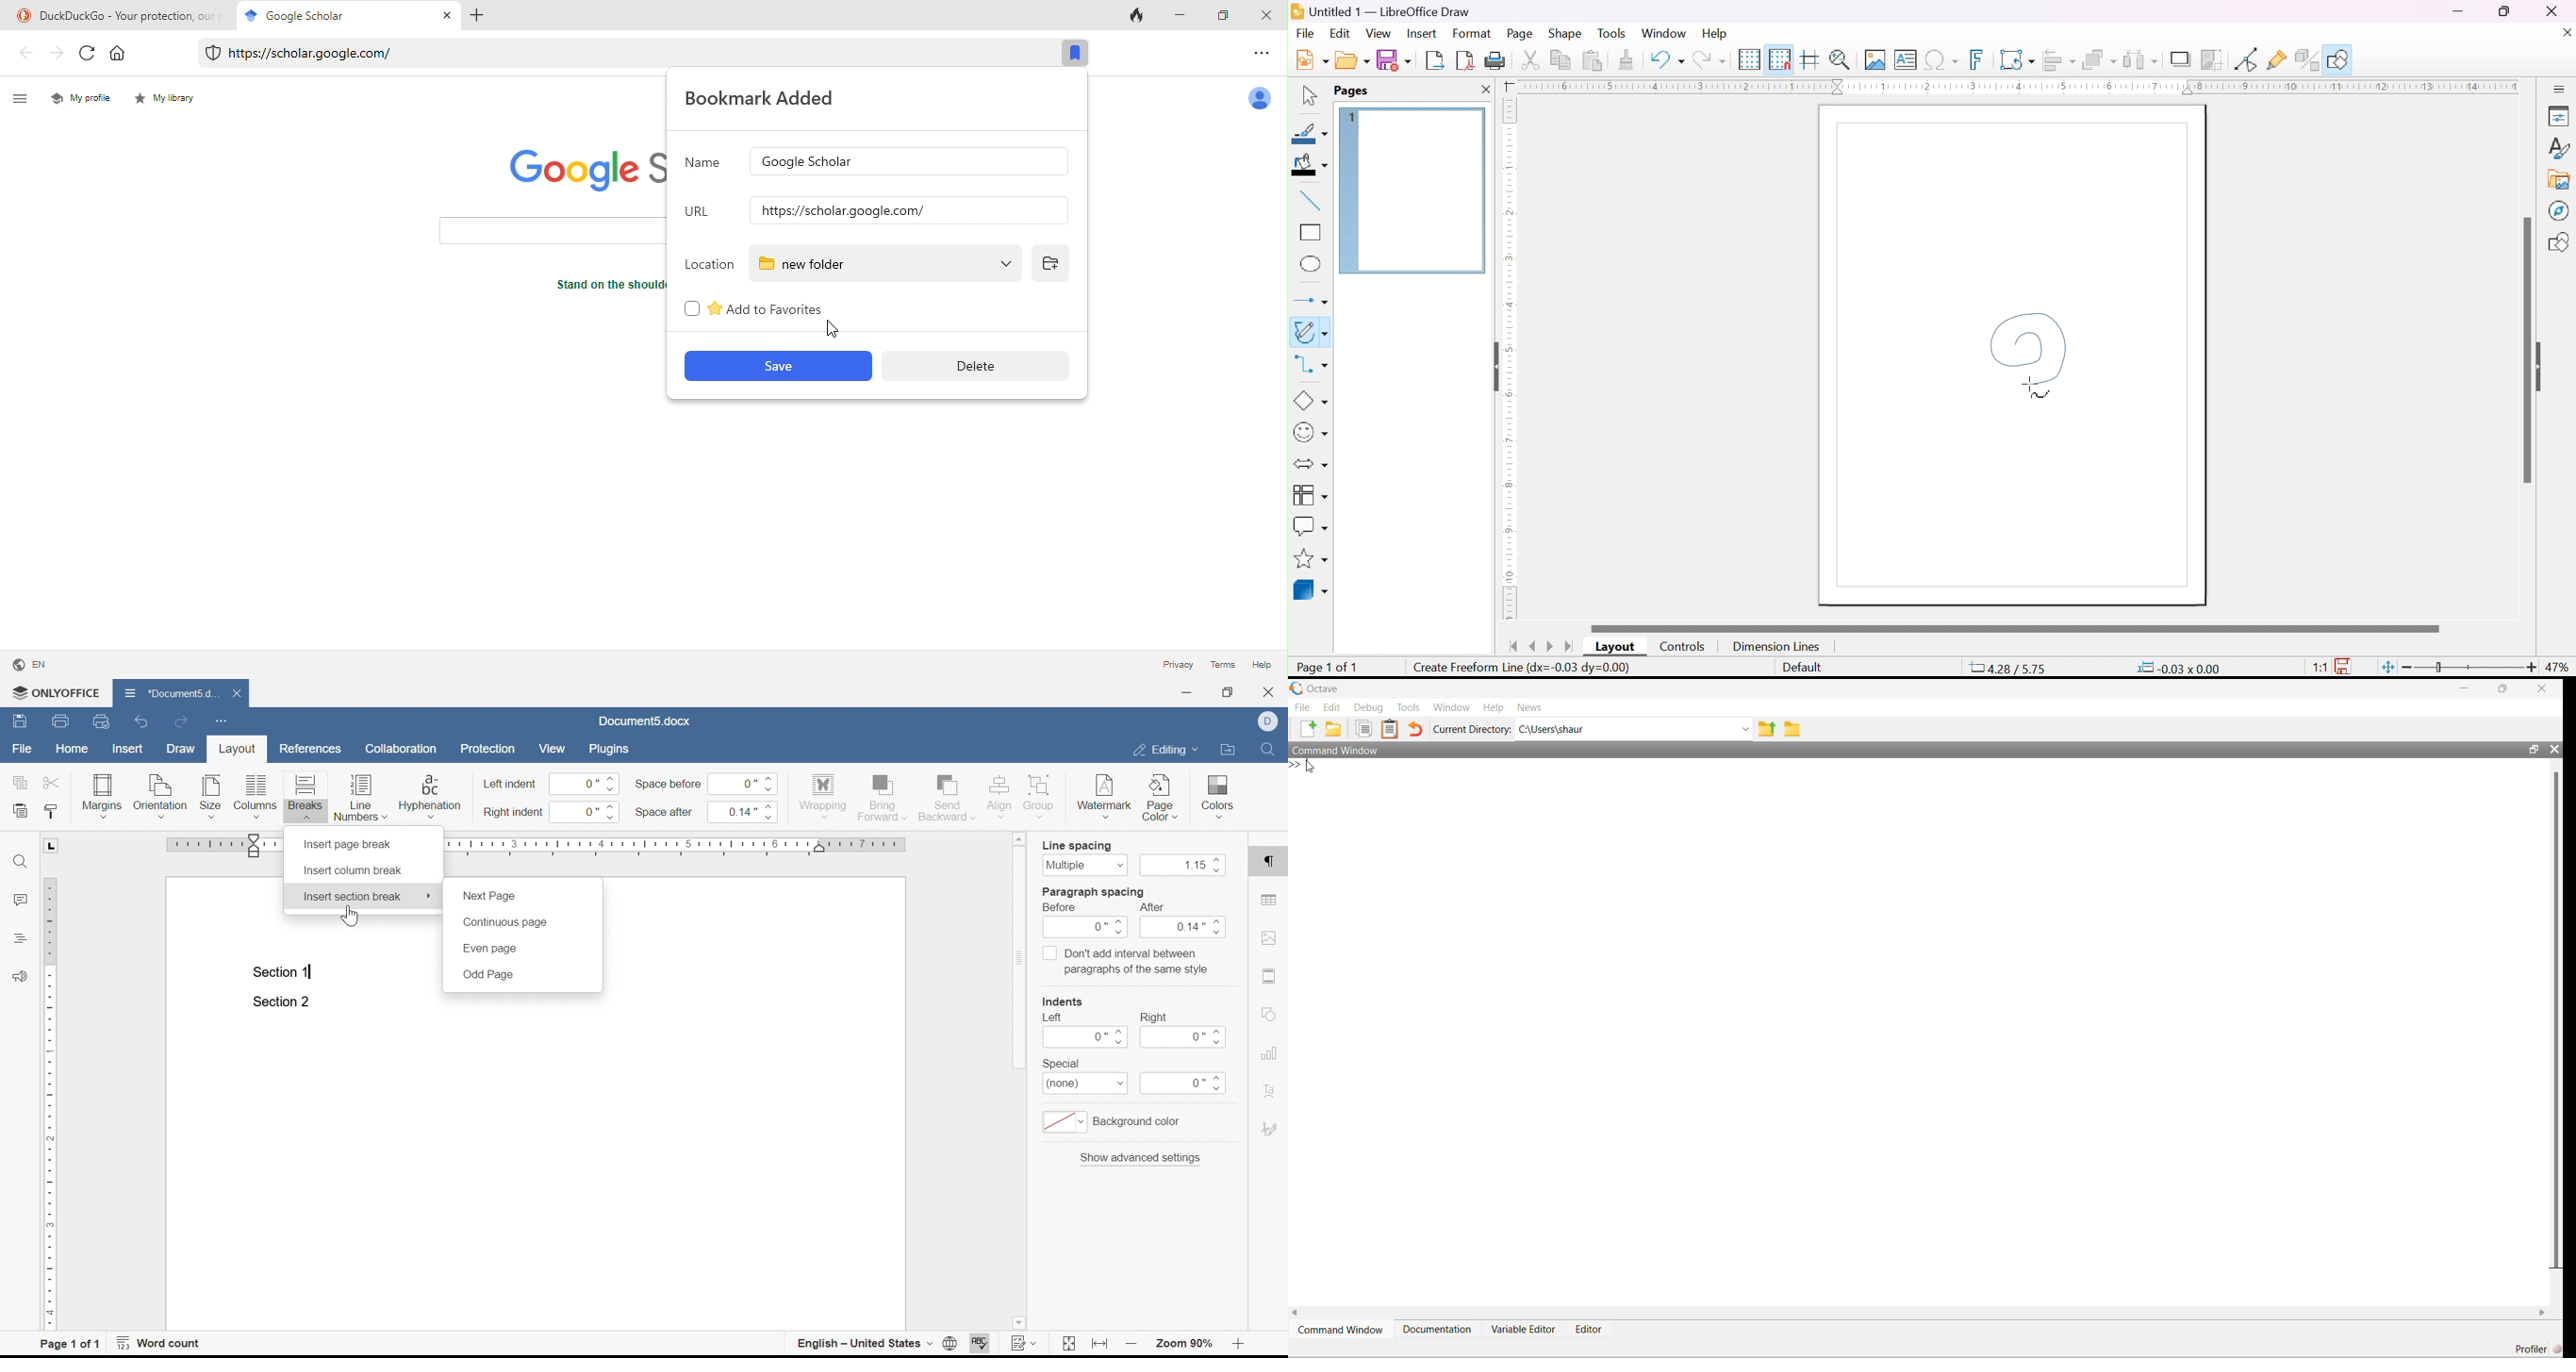 The height and width of the screenshot is (1372, 2576). What do you see at coordinates (306, 796) in the screenshot?
I see `breaks` at bounding box center [306, 796].